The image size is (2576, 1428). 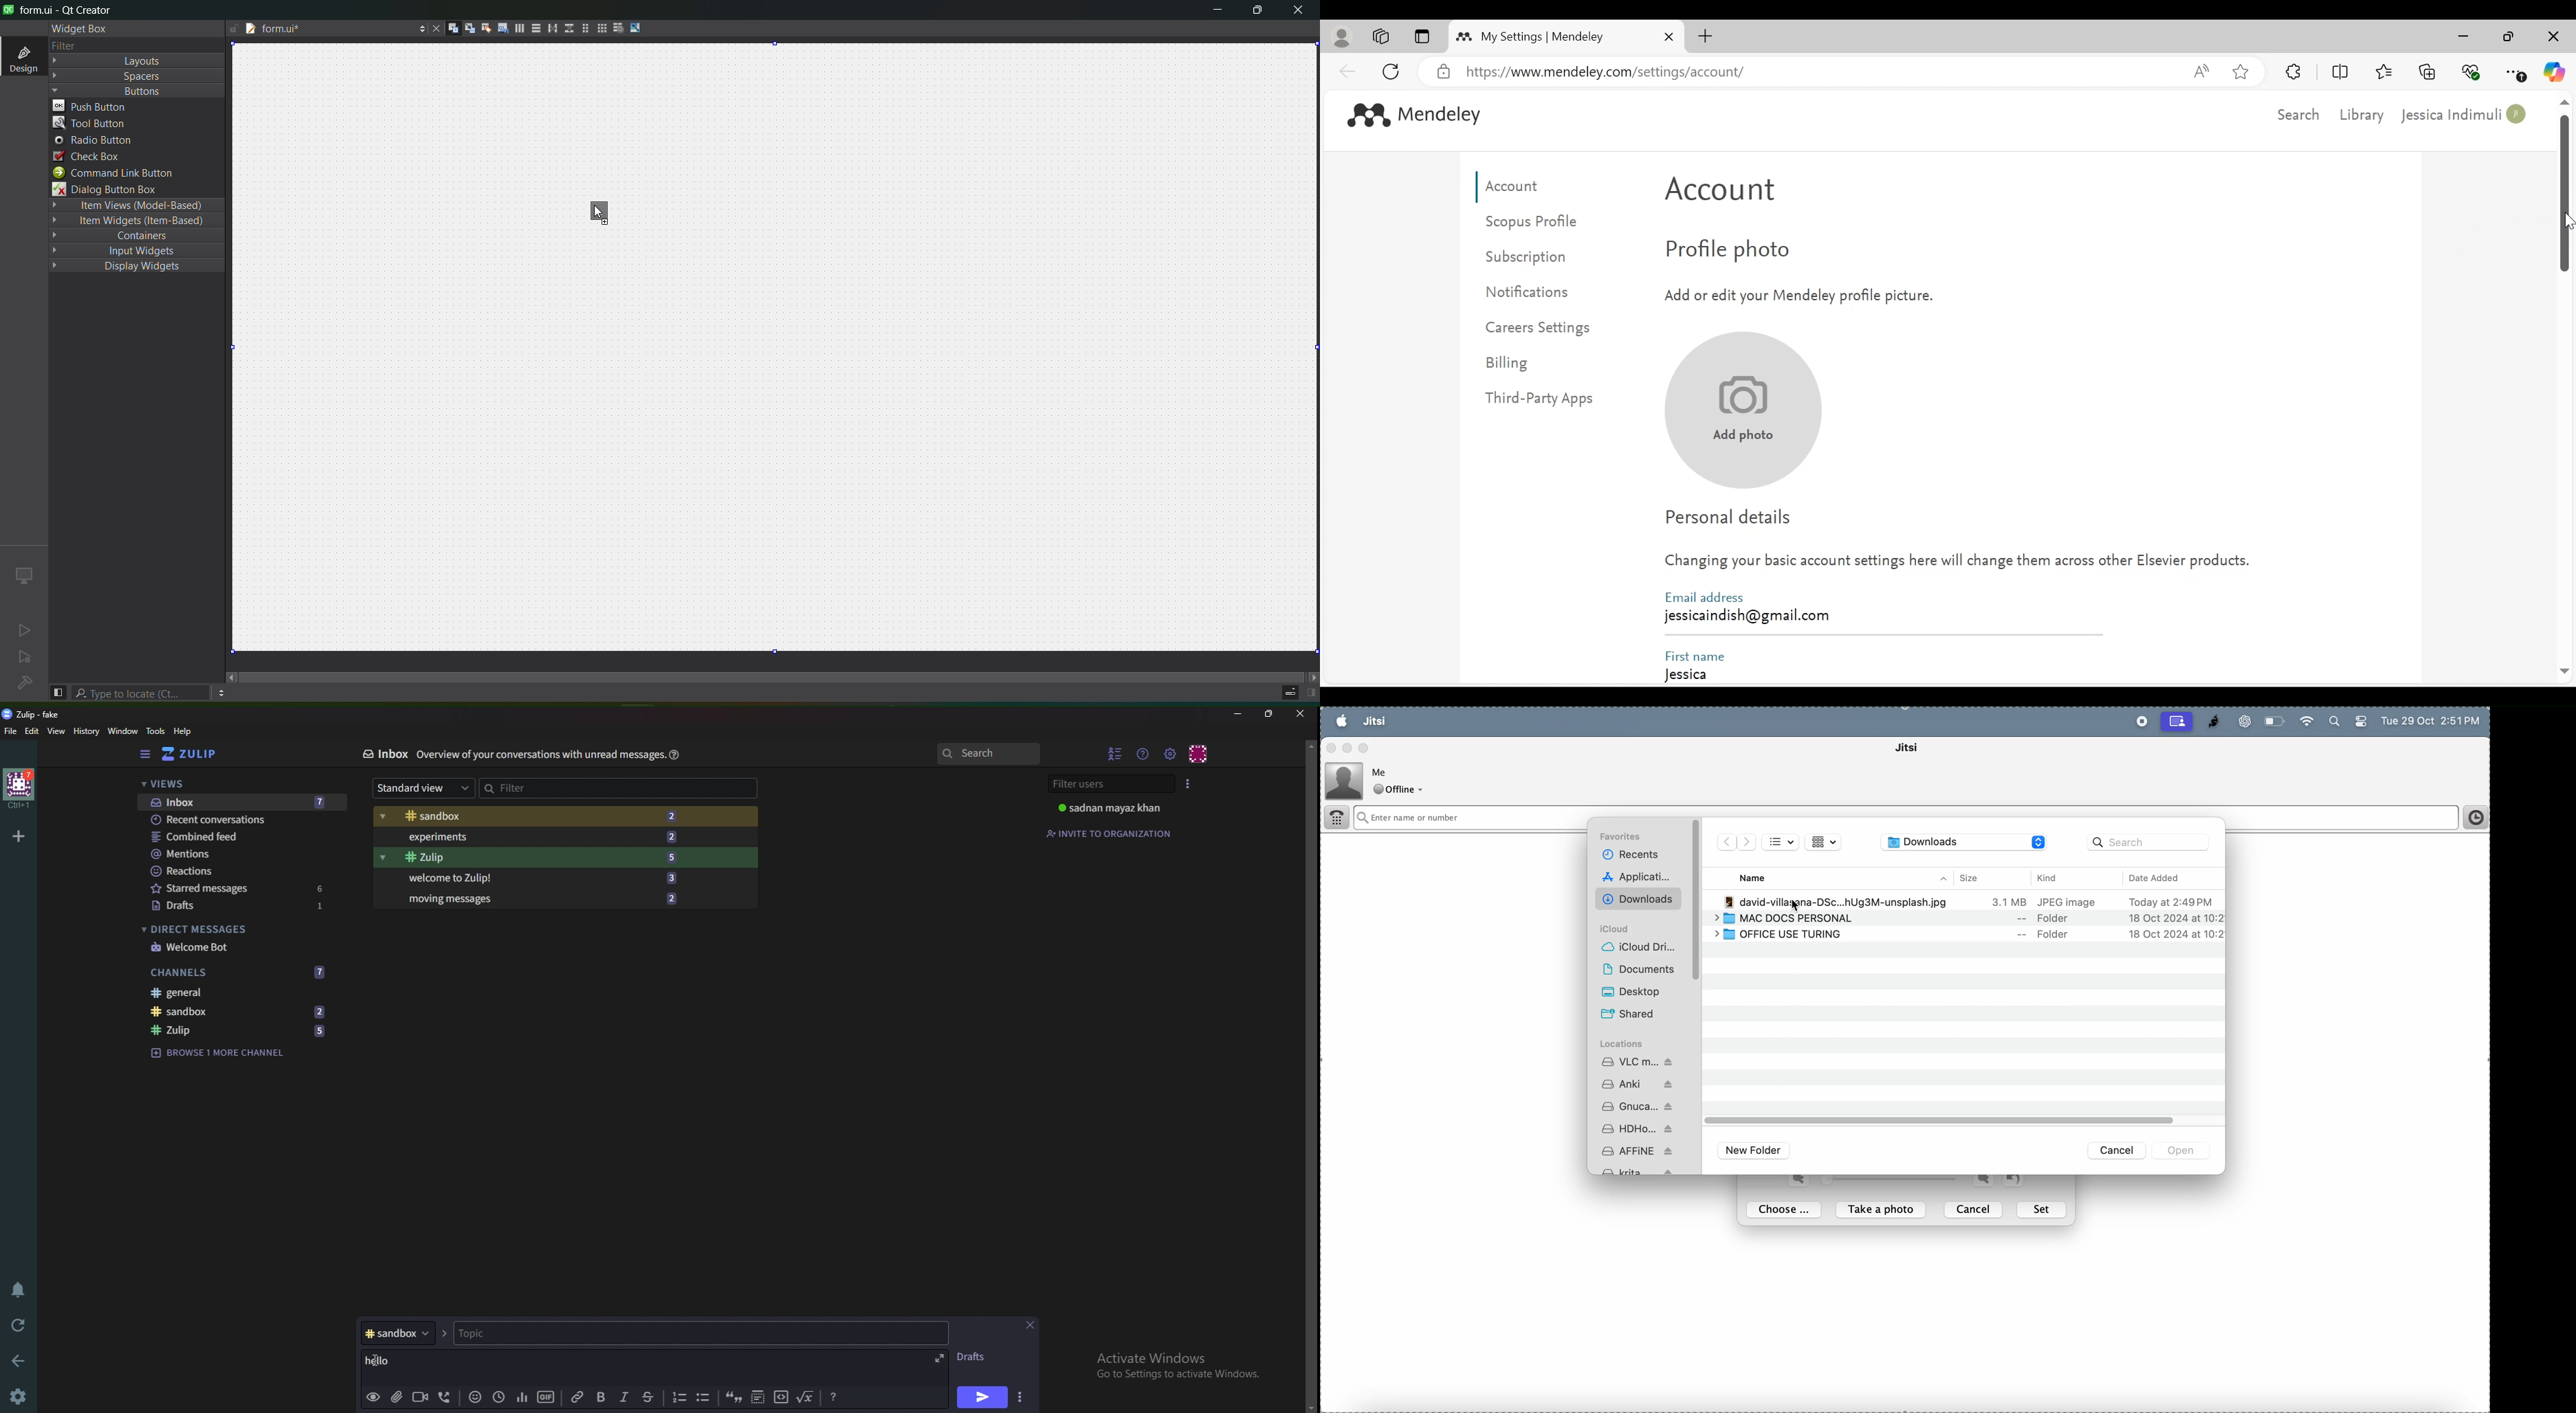 I want to click on kind, so click(x=2064, y=878).